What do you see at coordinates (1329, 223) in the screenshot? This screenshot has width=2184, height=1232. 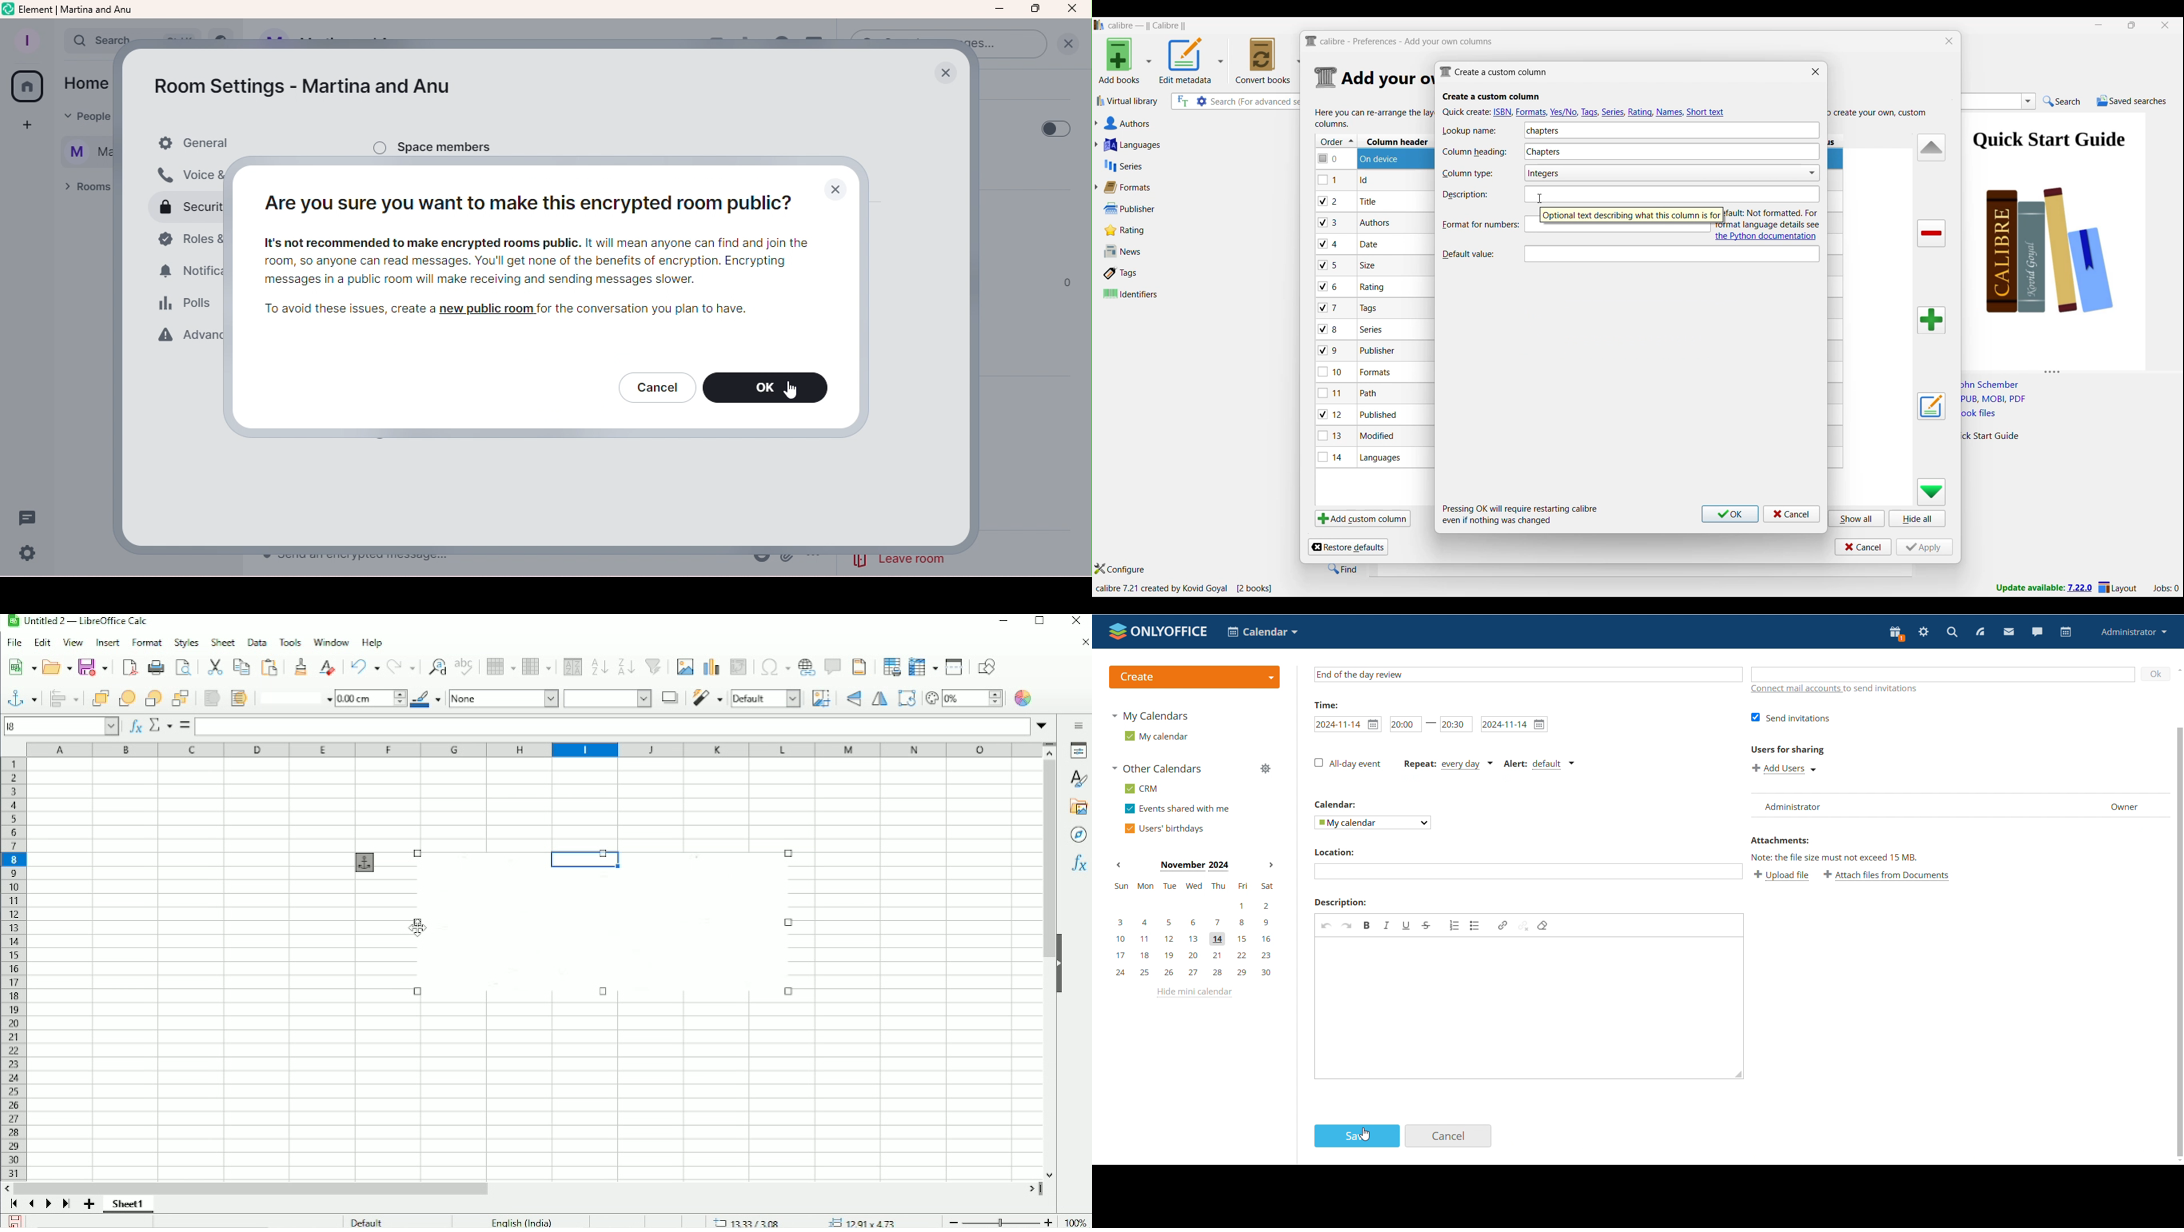 I see `checkbox - 3` at bounding box center [1329, 223].